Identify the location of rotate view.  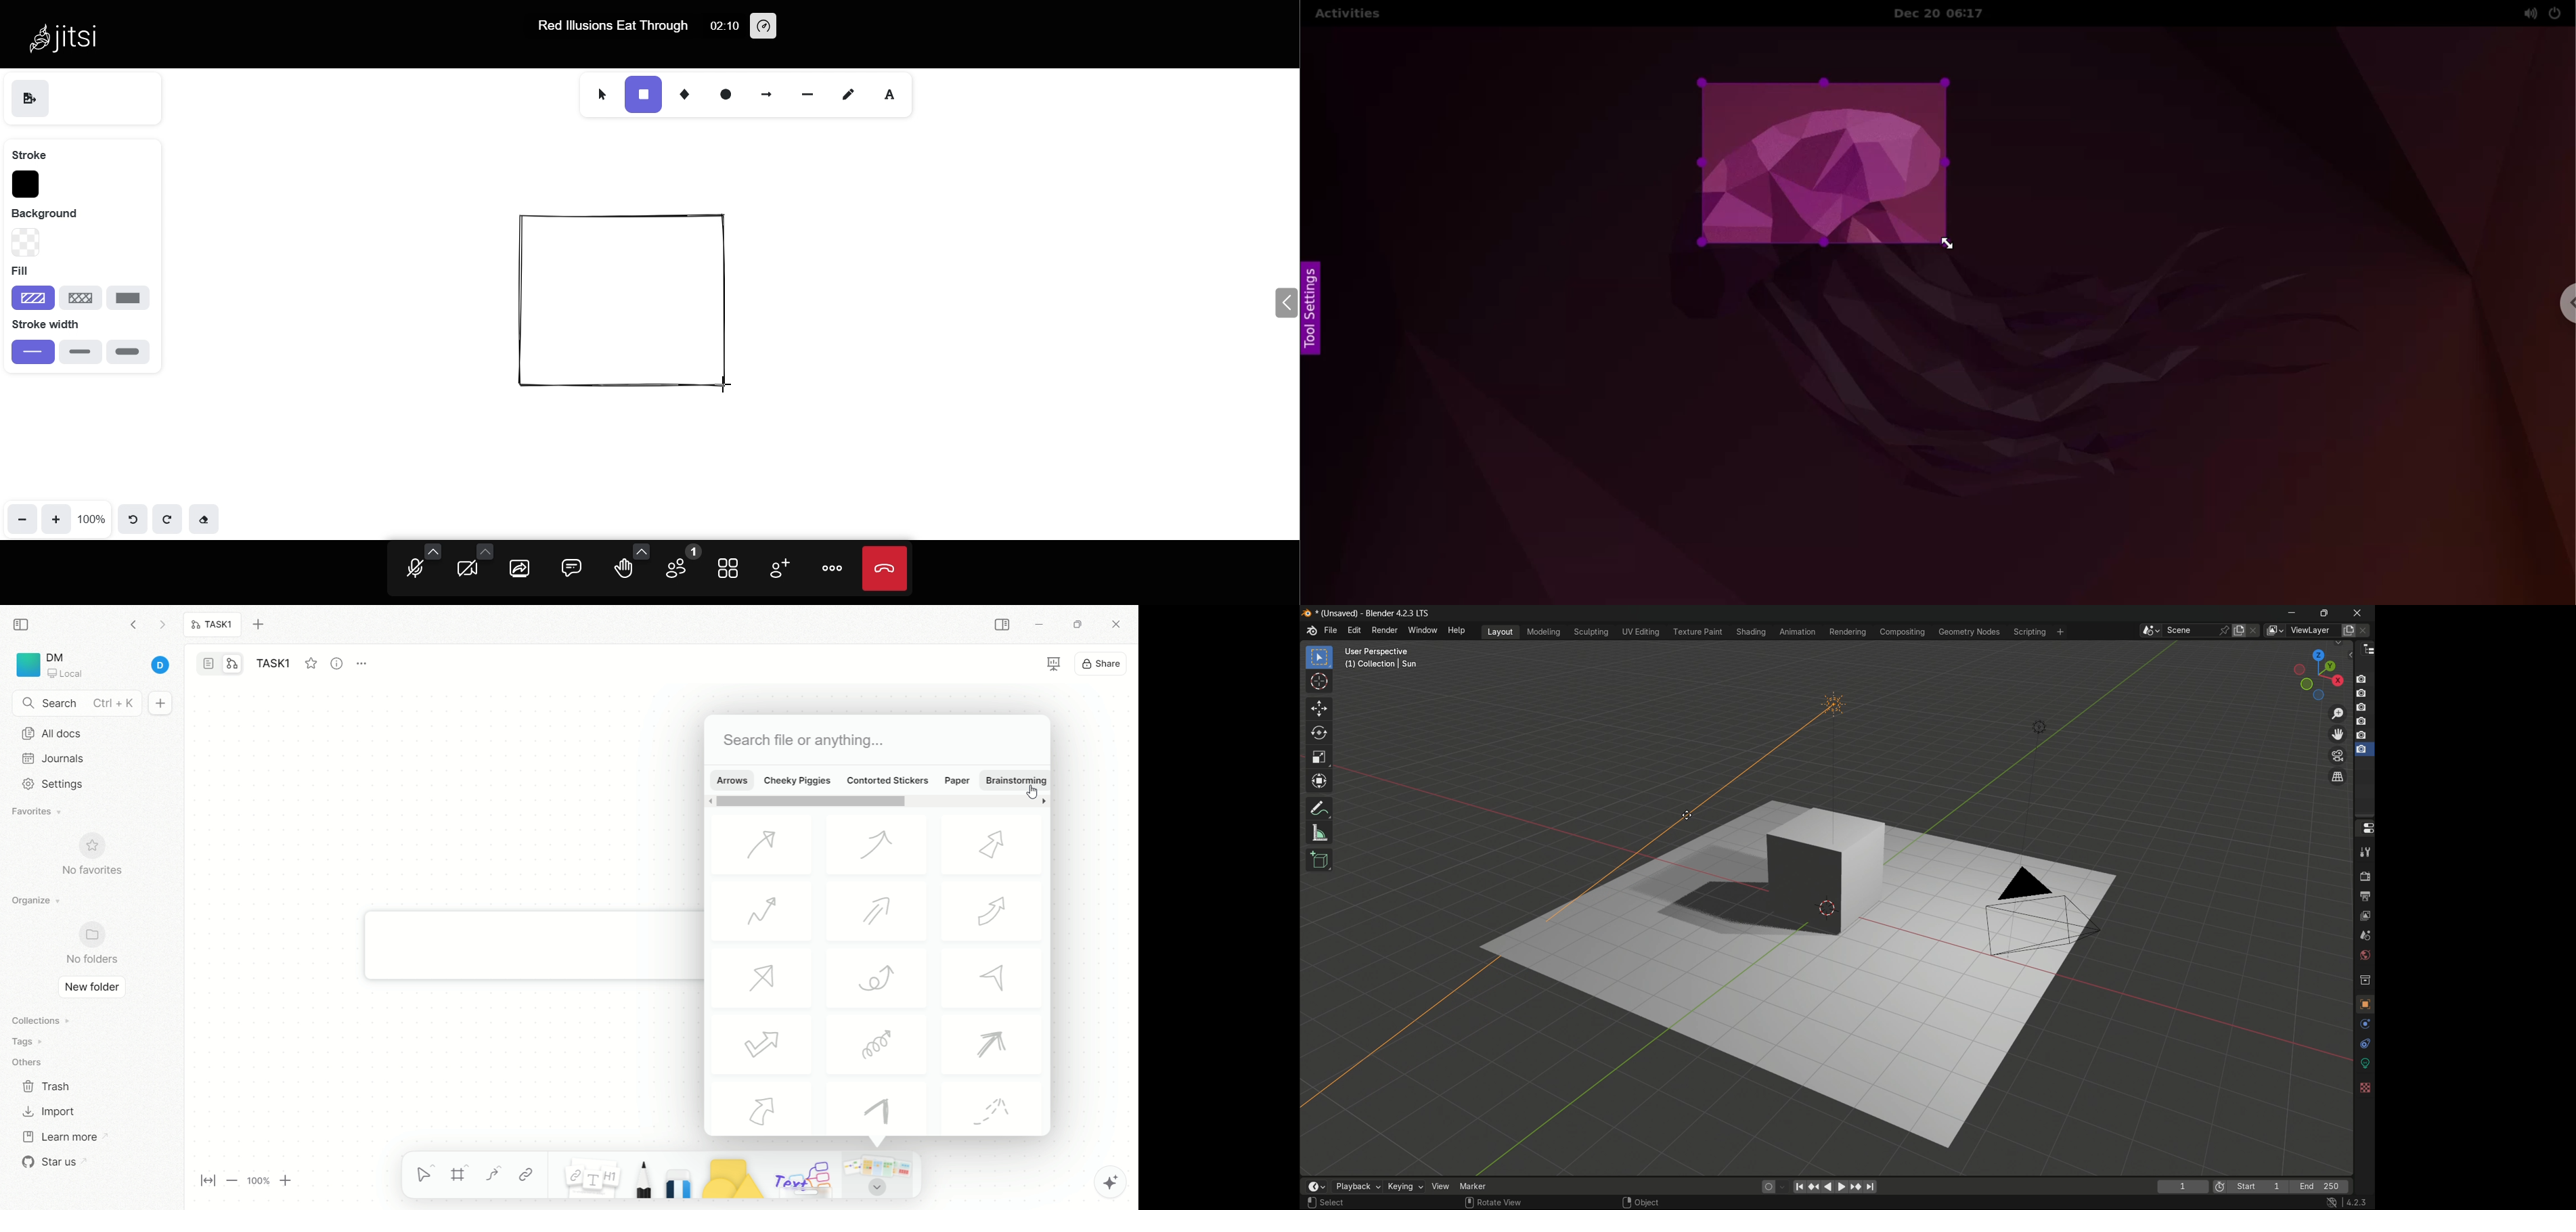
(1501, 1203).